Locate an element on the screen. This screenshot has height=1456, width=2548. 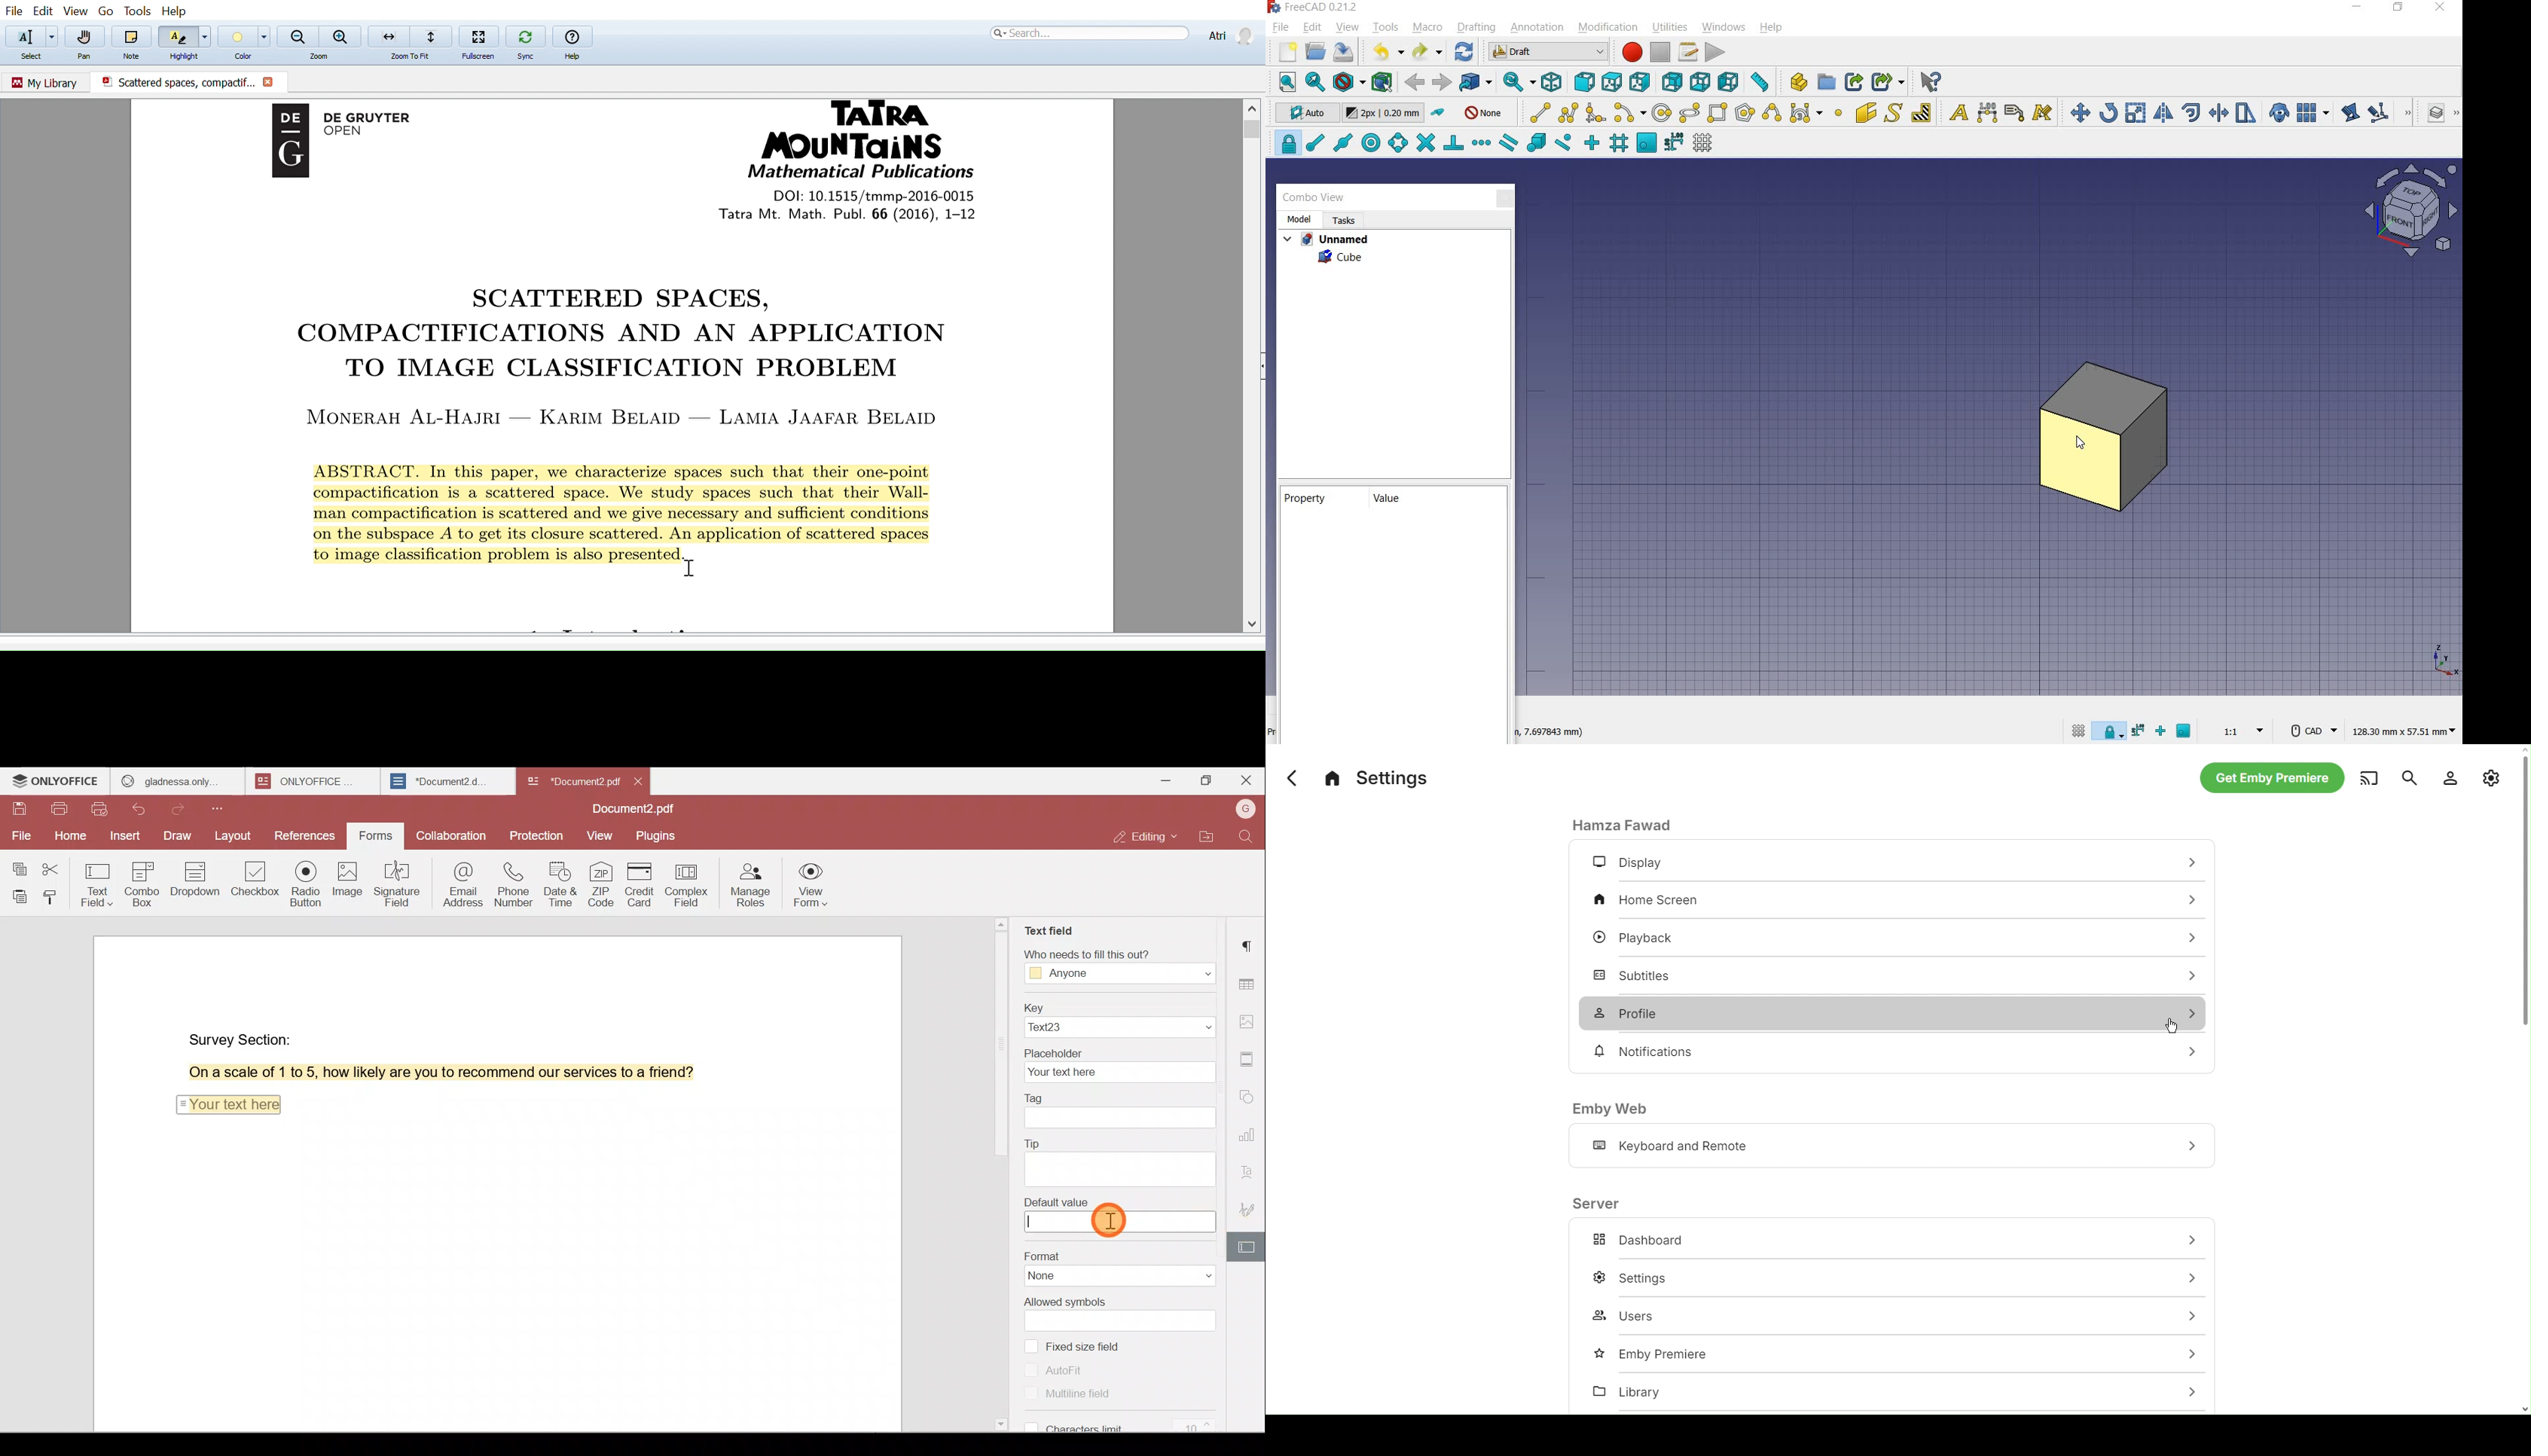
fillet is located at coordinates (1595, 112).